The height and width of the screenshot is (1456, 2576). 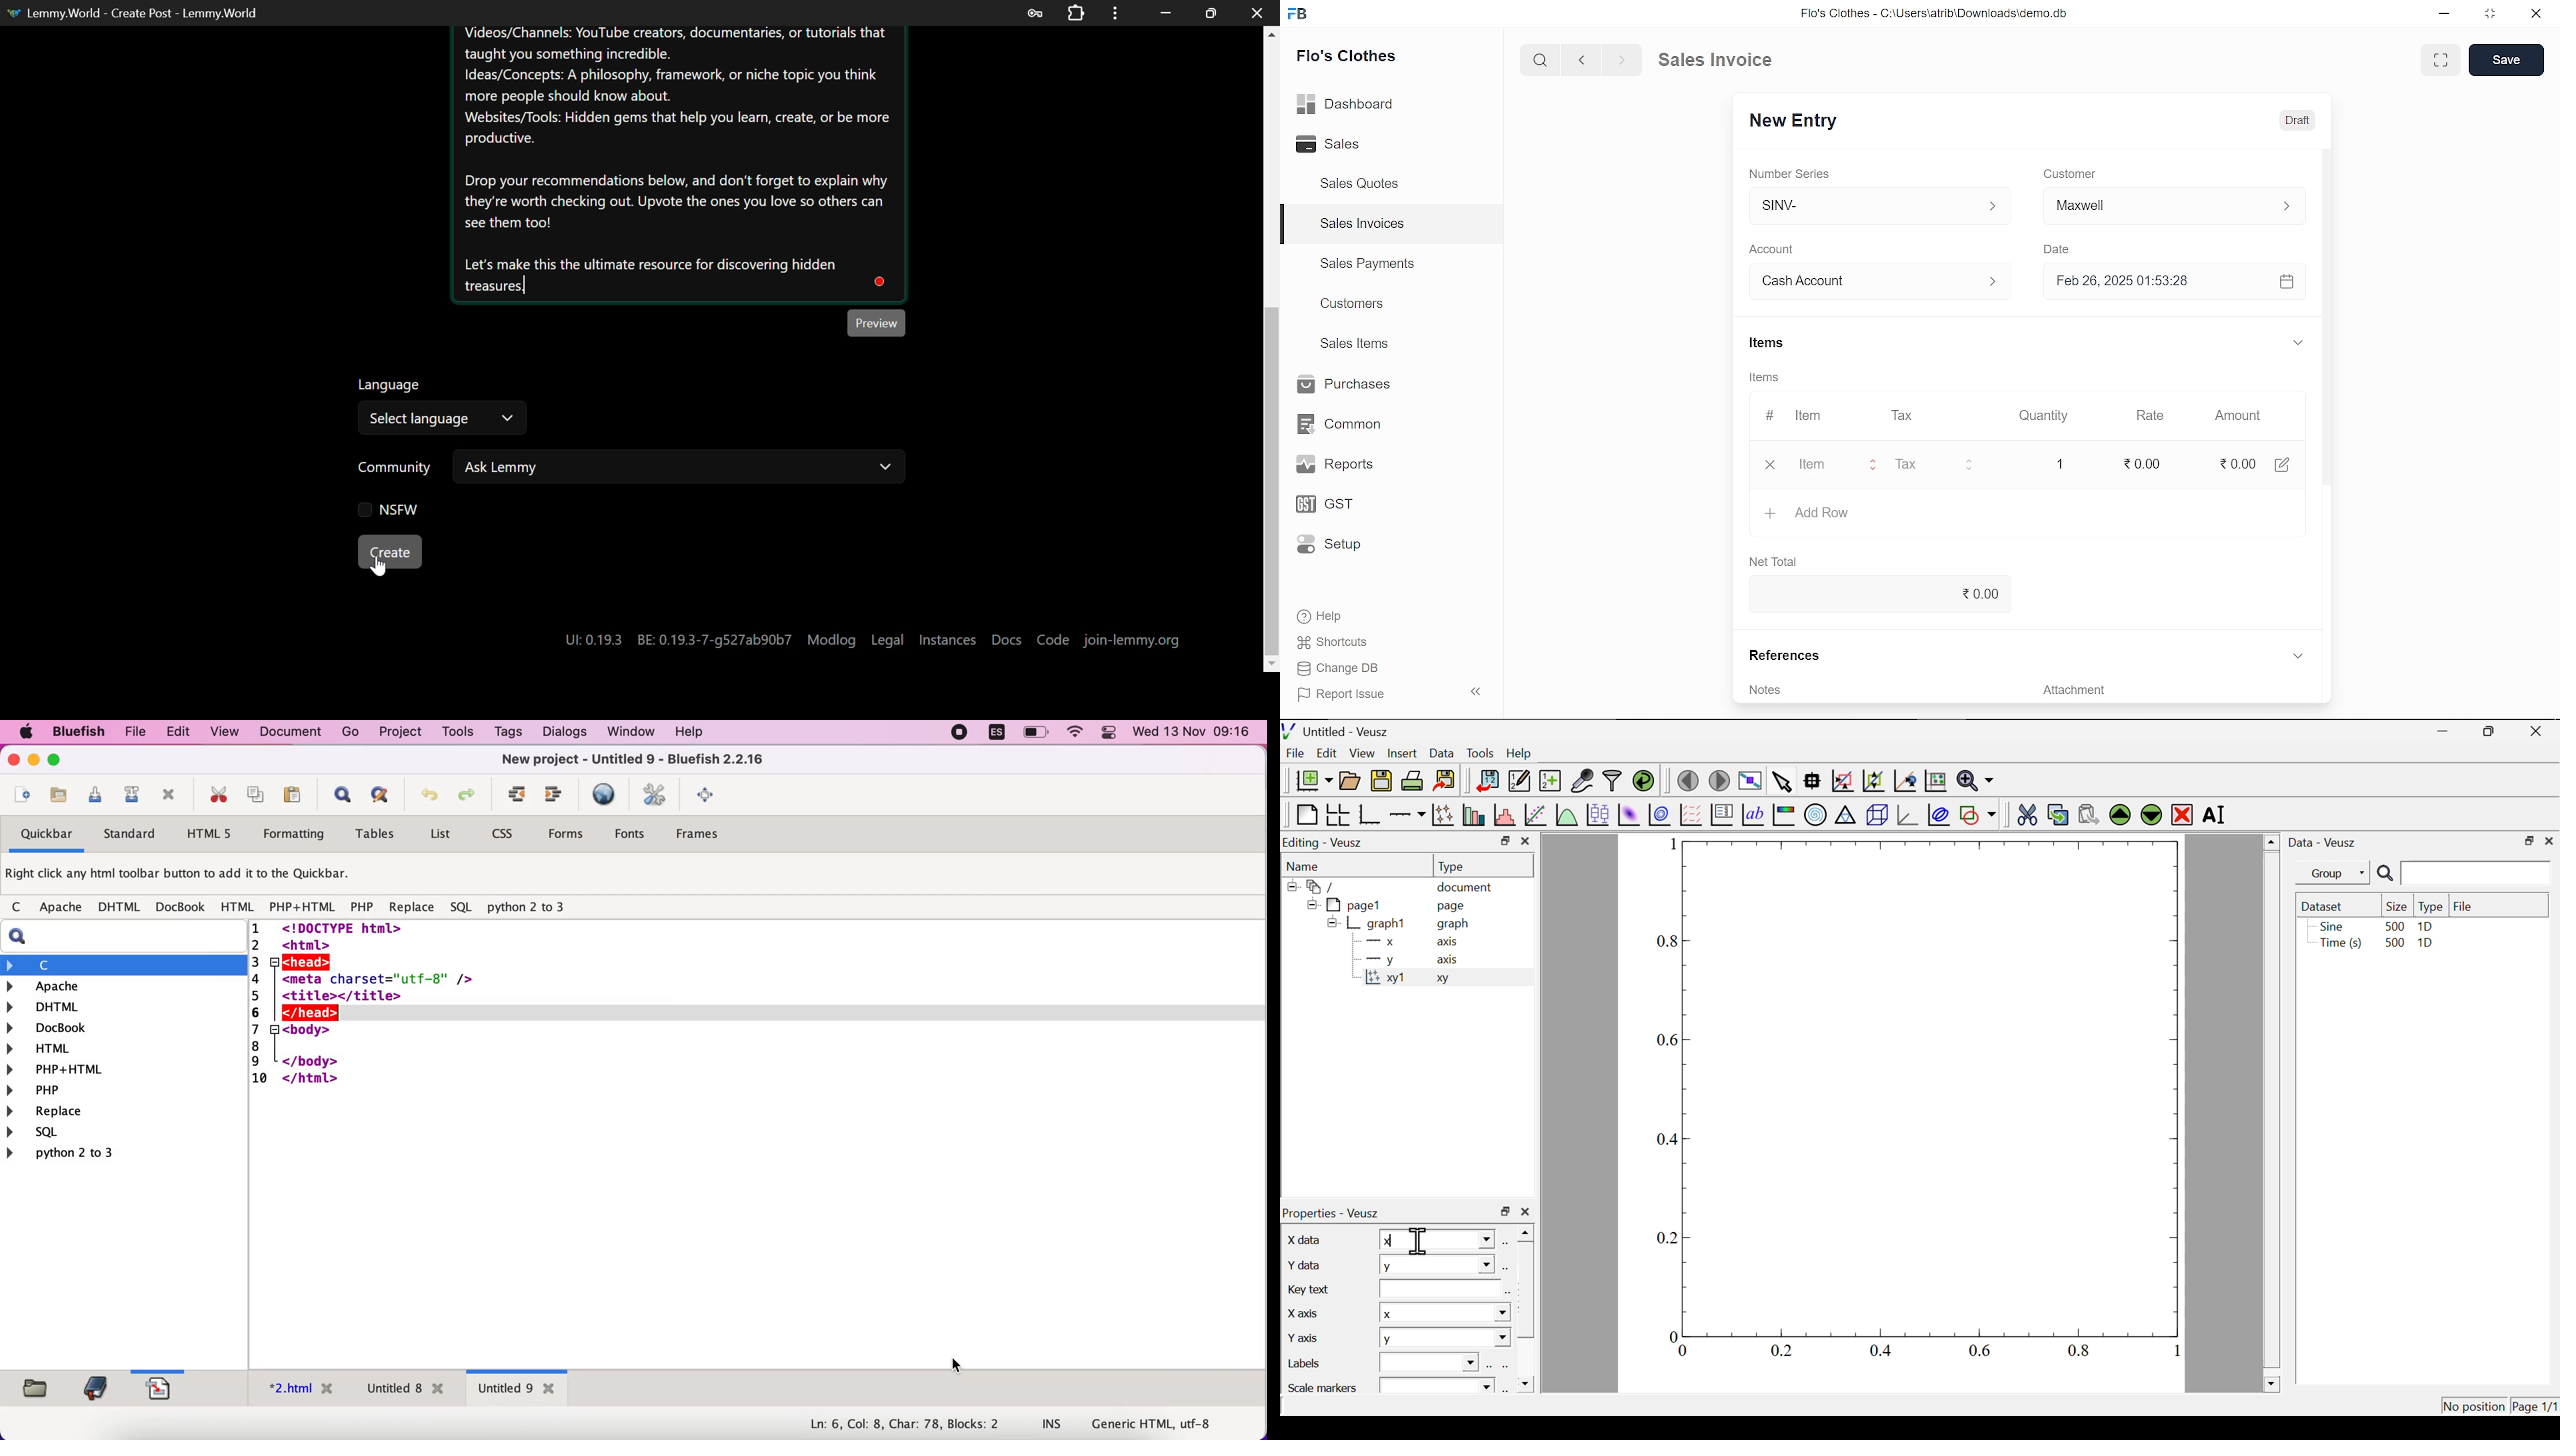 I want to click on full screen, so click(x=2440, y=60).